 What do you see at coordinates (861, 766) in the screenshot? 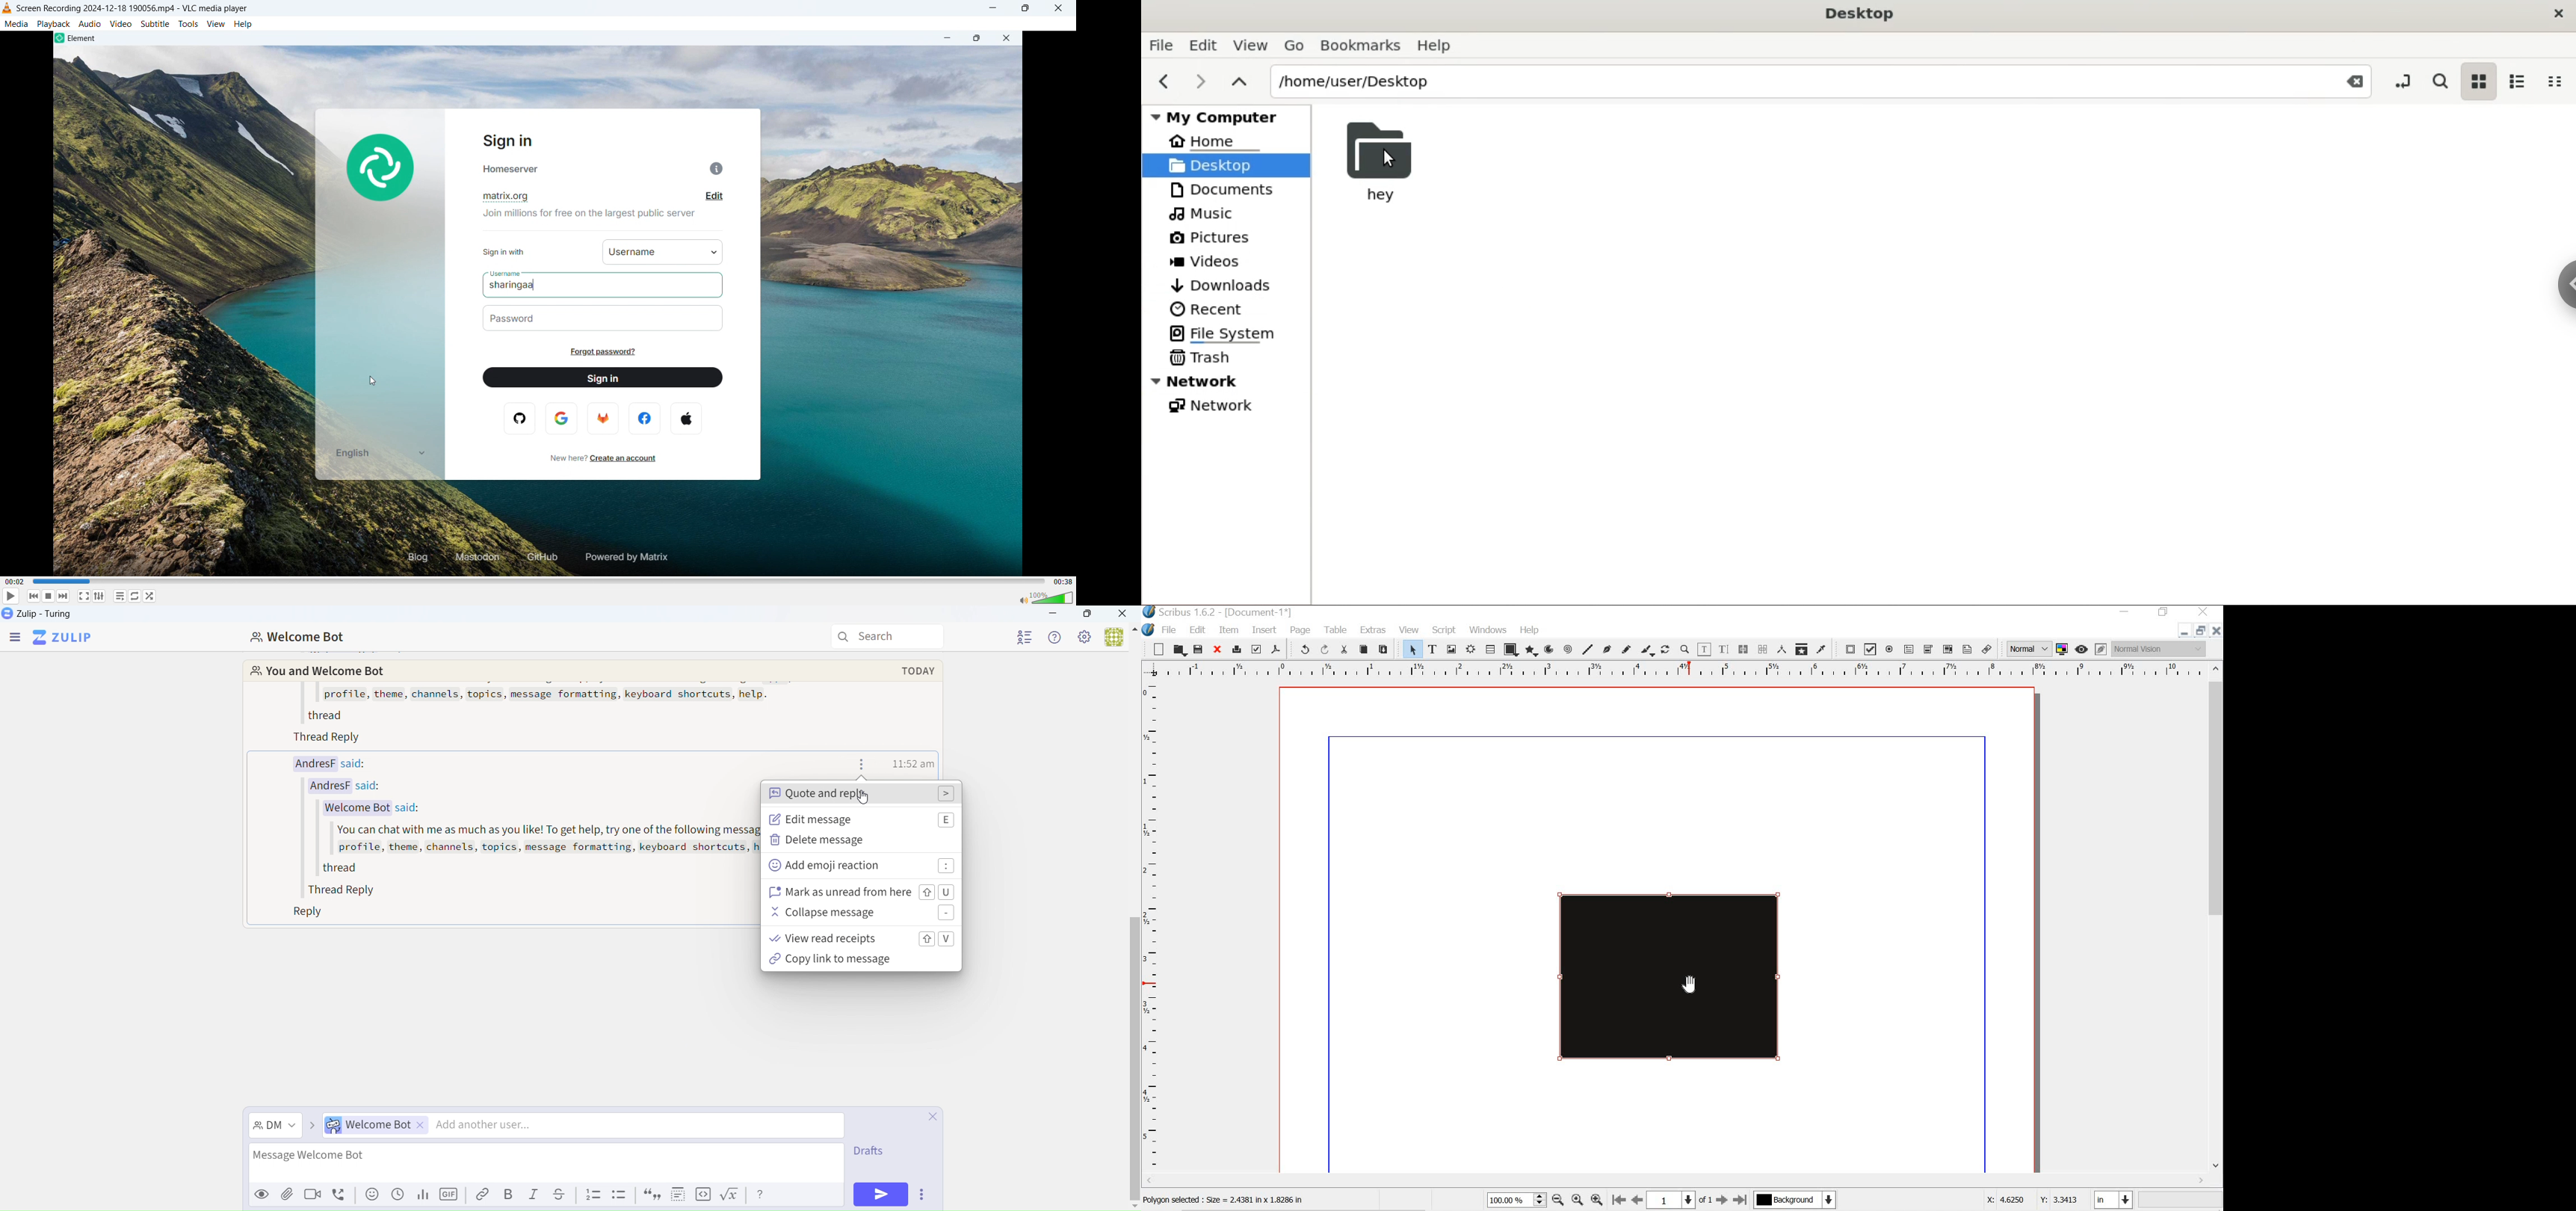
I see `Message actions` at bounding box center [861, 766].